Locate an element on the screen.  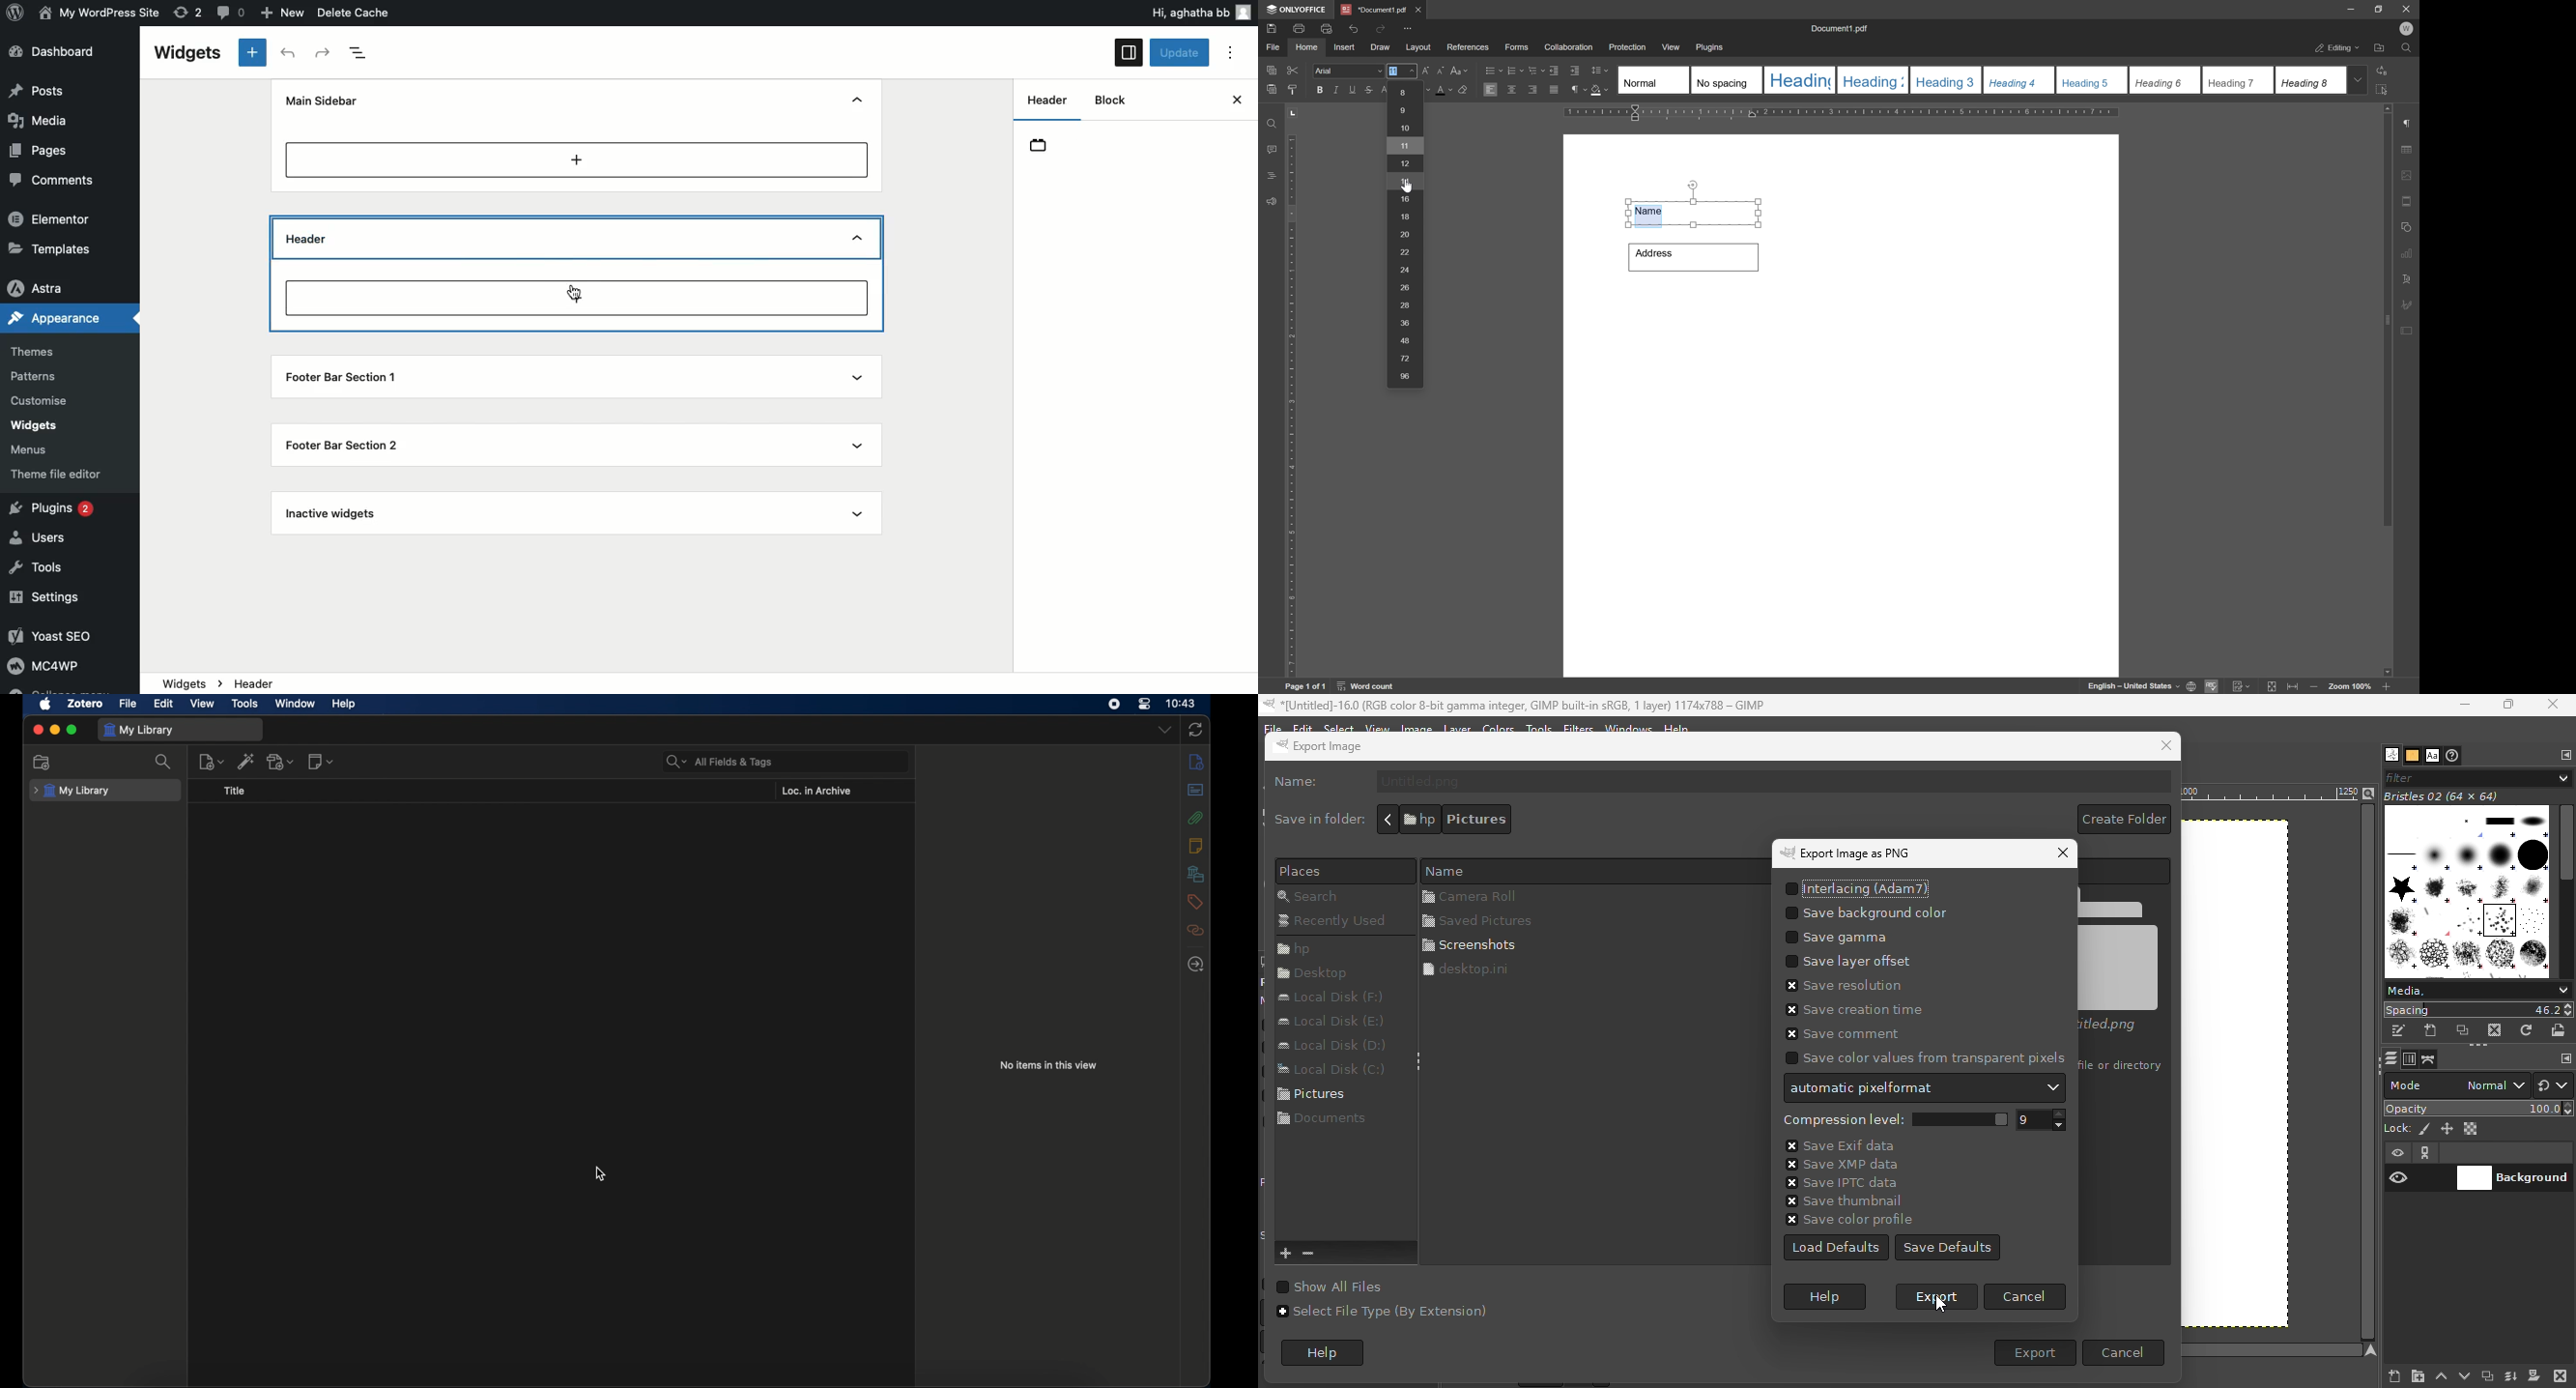
replace is located at coordinates (2384, 69).